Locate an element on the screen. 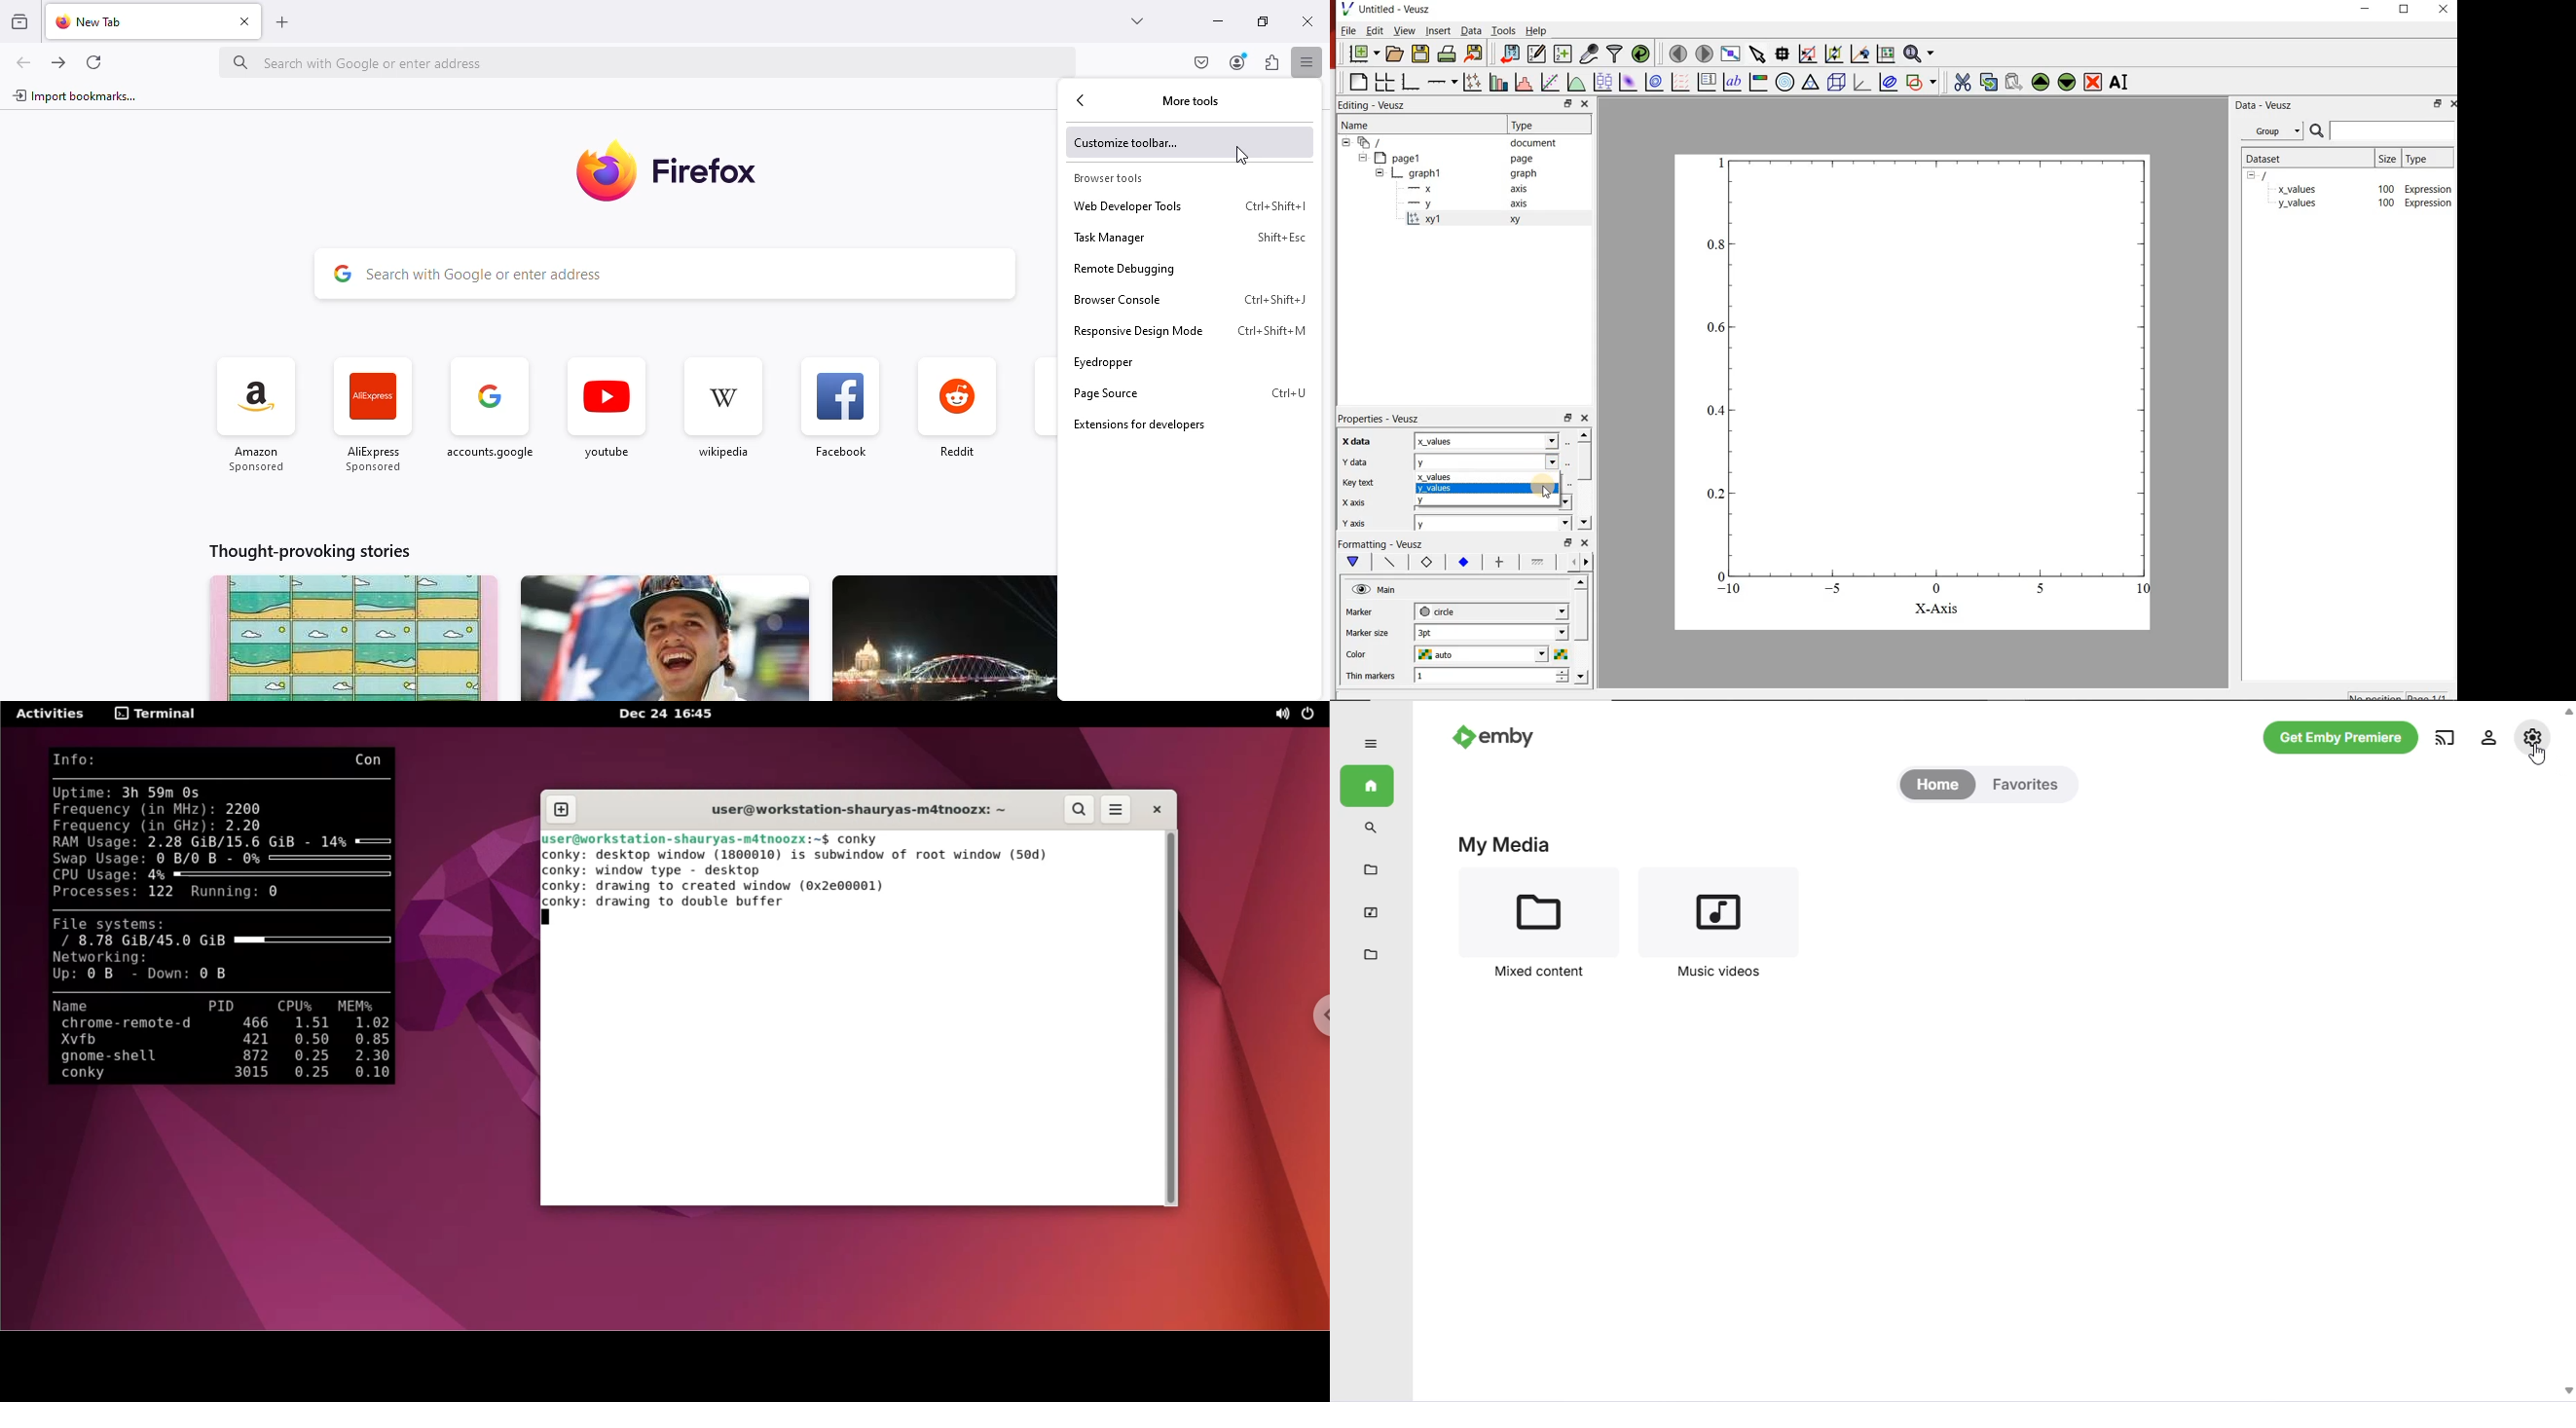 Image resolution: width=2576 pixels, height=1428 pixels. type is located at coordinates (2426, 159).